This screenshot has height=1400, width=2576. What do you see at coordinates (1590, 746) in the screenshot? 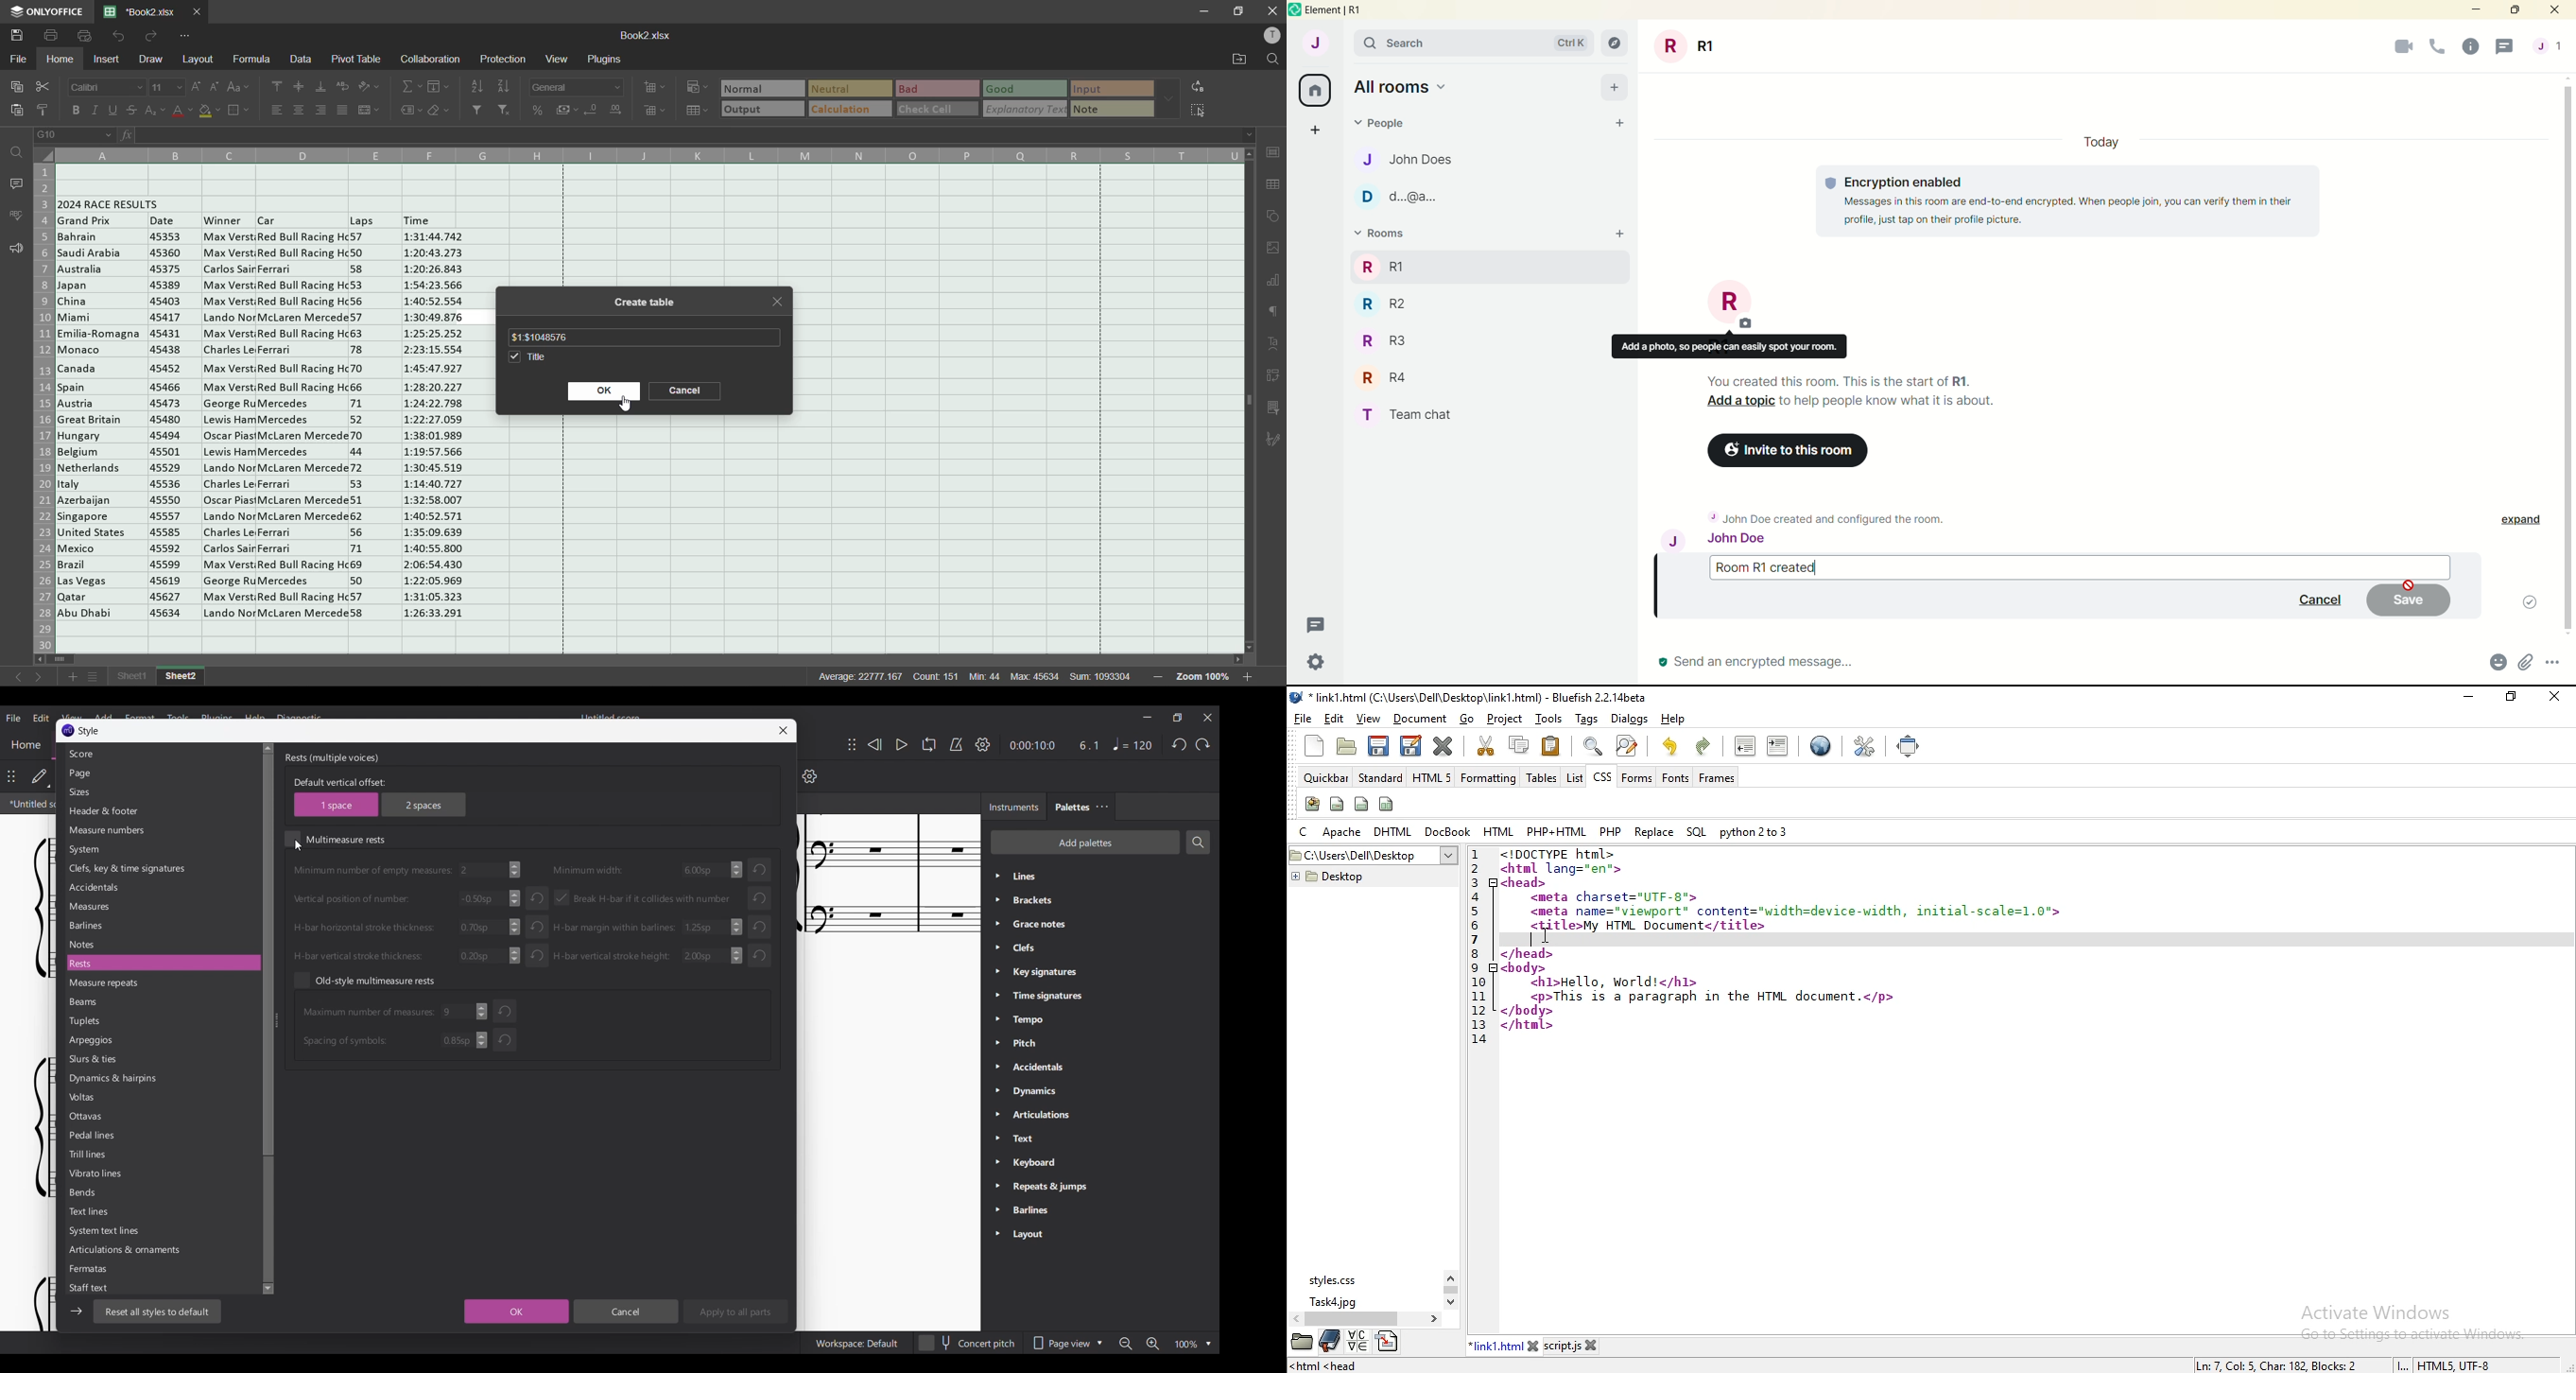
I see `show find bar` at bounding box center [1590, 746].